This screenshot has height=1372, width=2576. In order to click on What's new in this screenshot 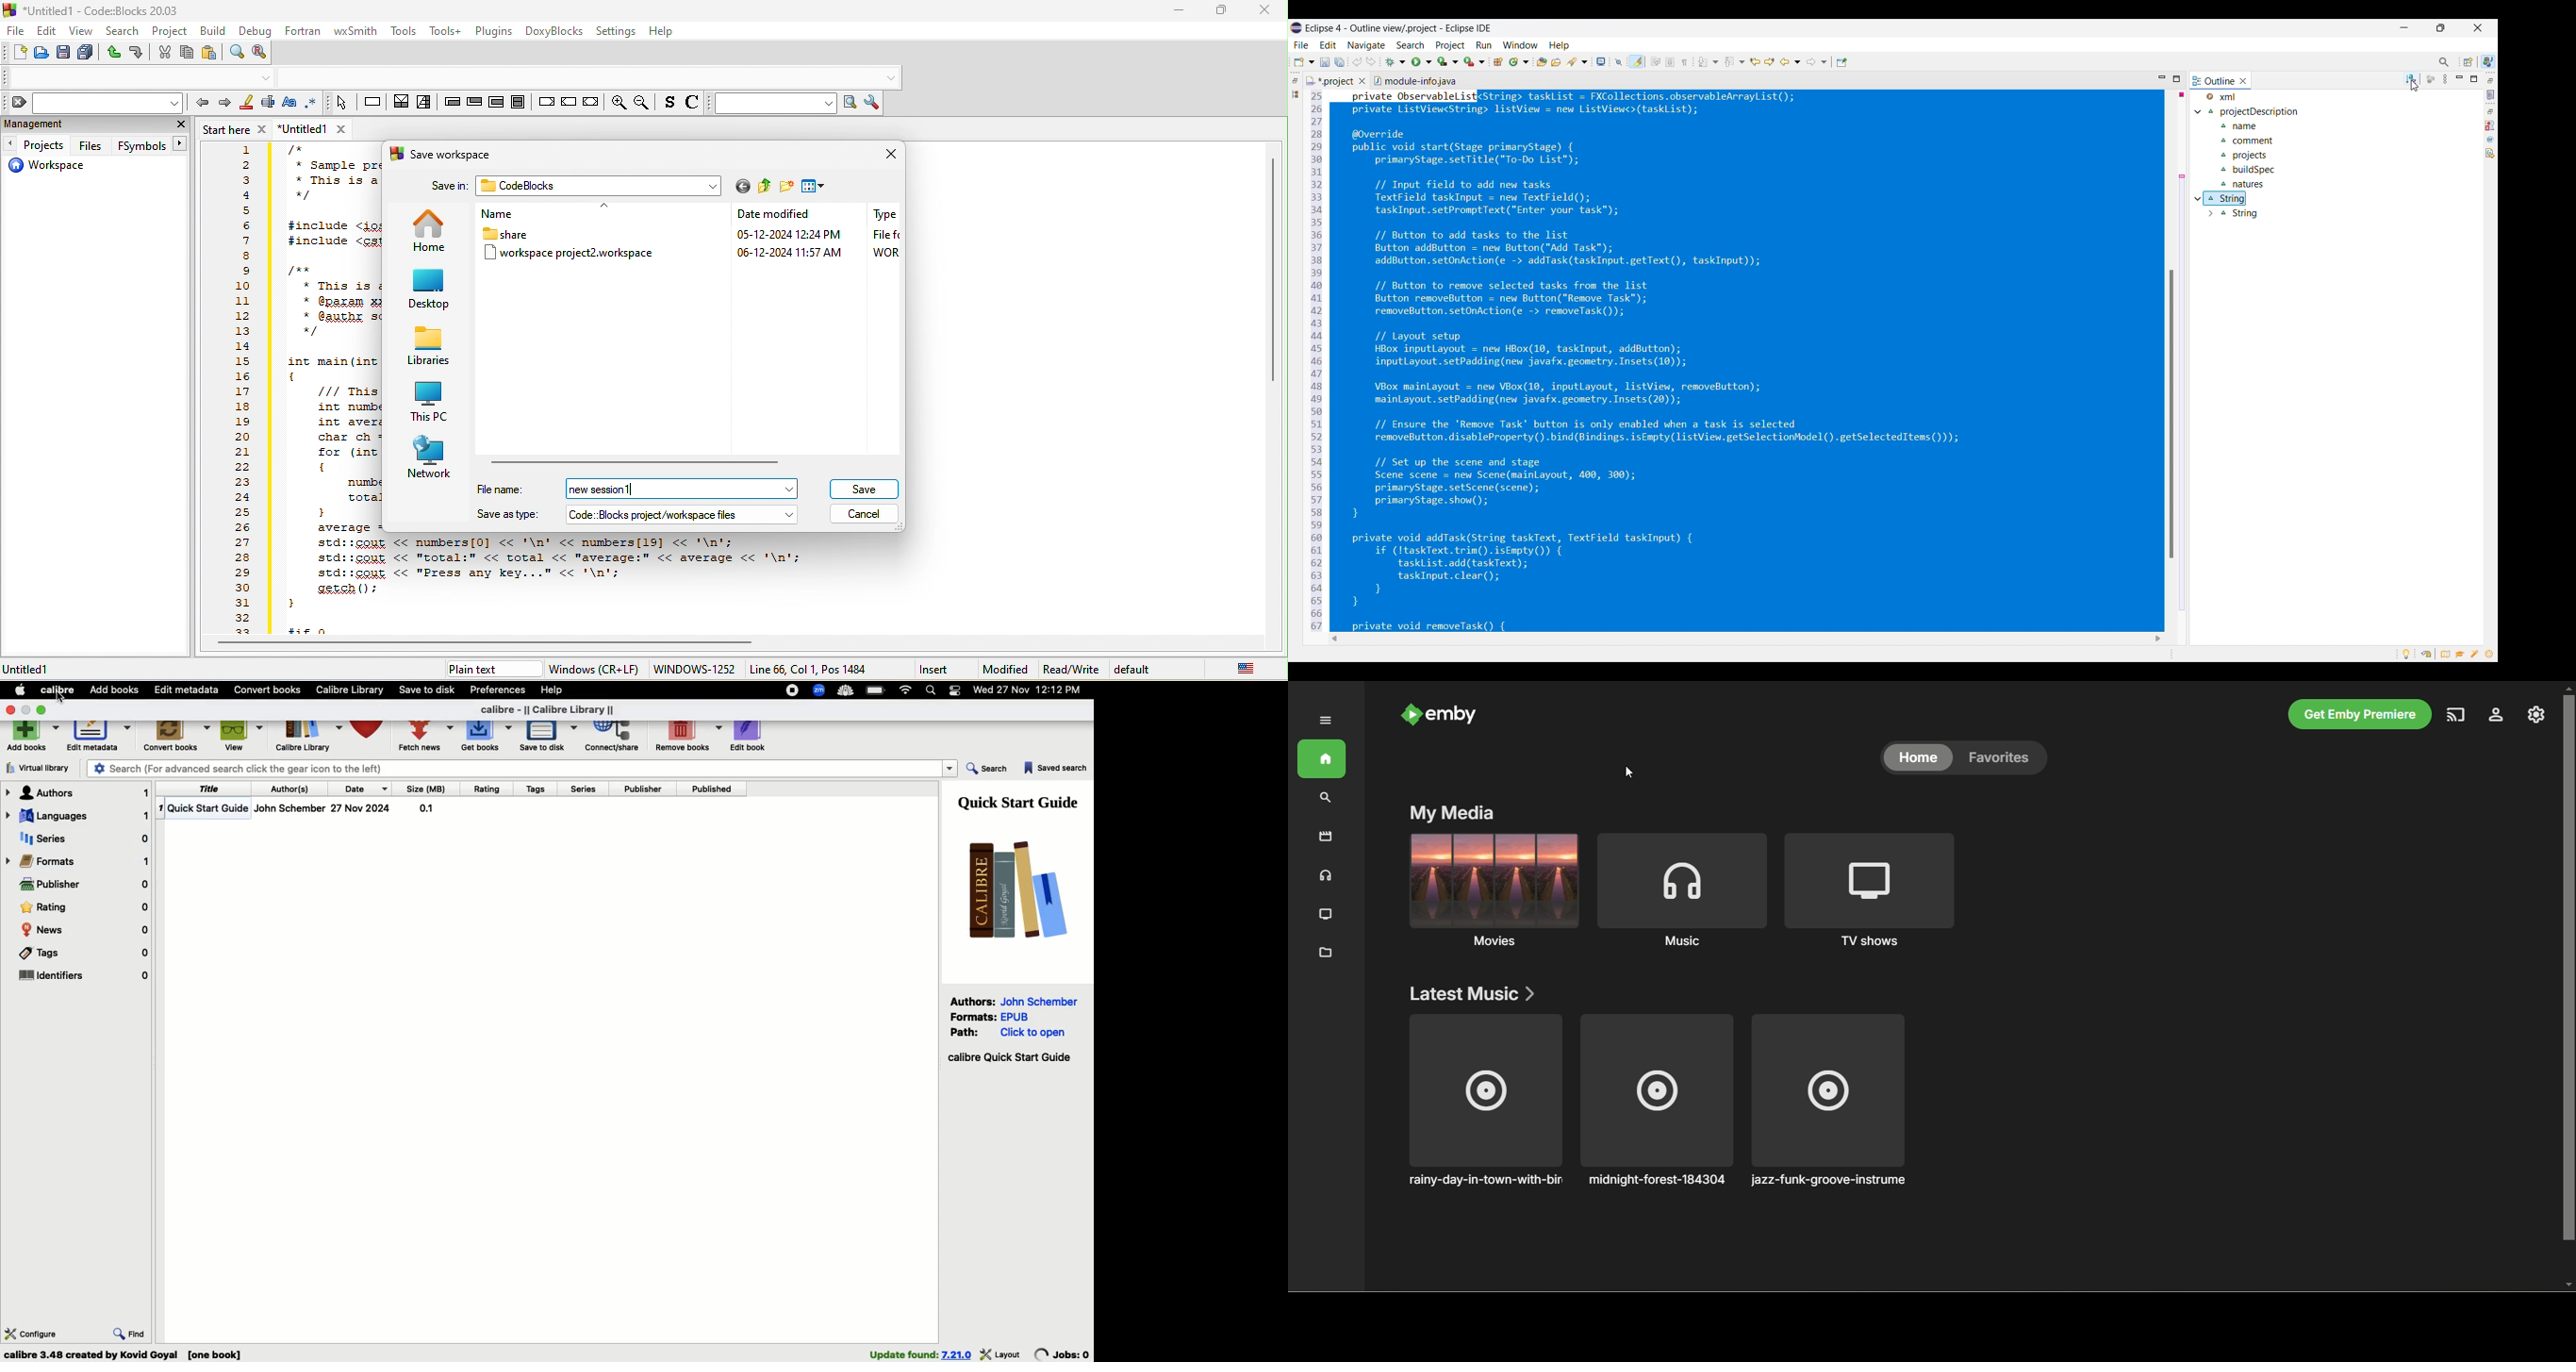, I will do `click(2489, 654)`.